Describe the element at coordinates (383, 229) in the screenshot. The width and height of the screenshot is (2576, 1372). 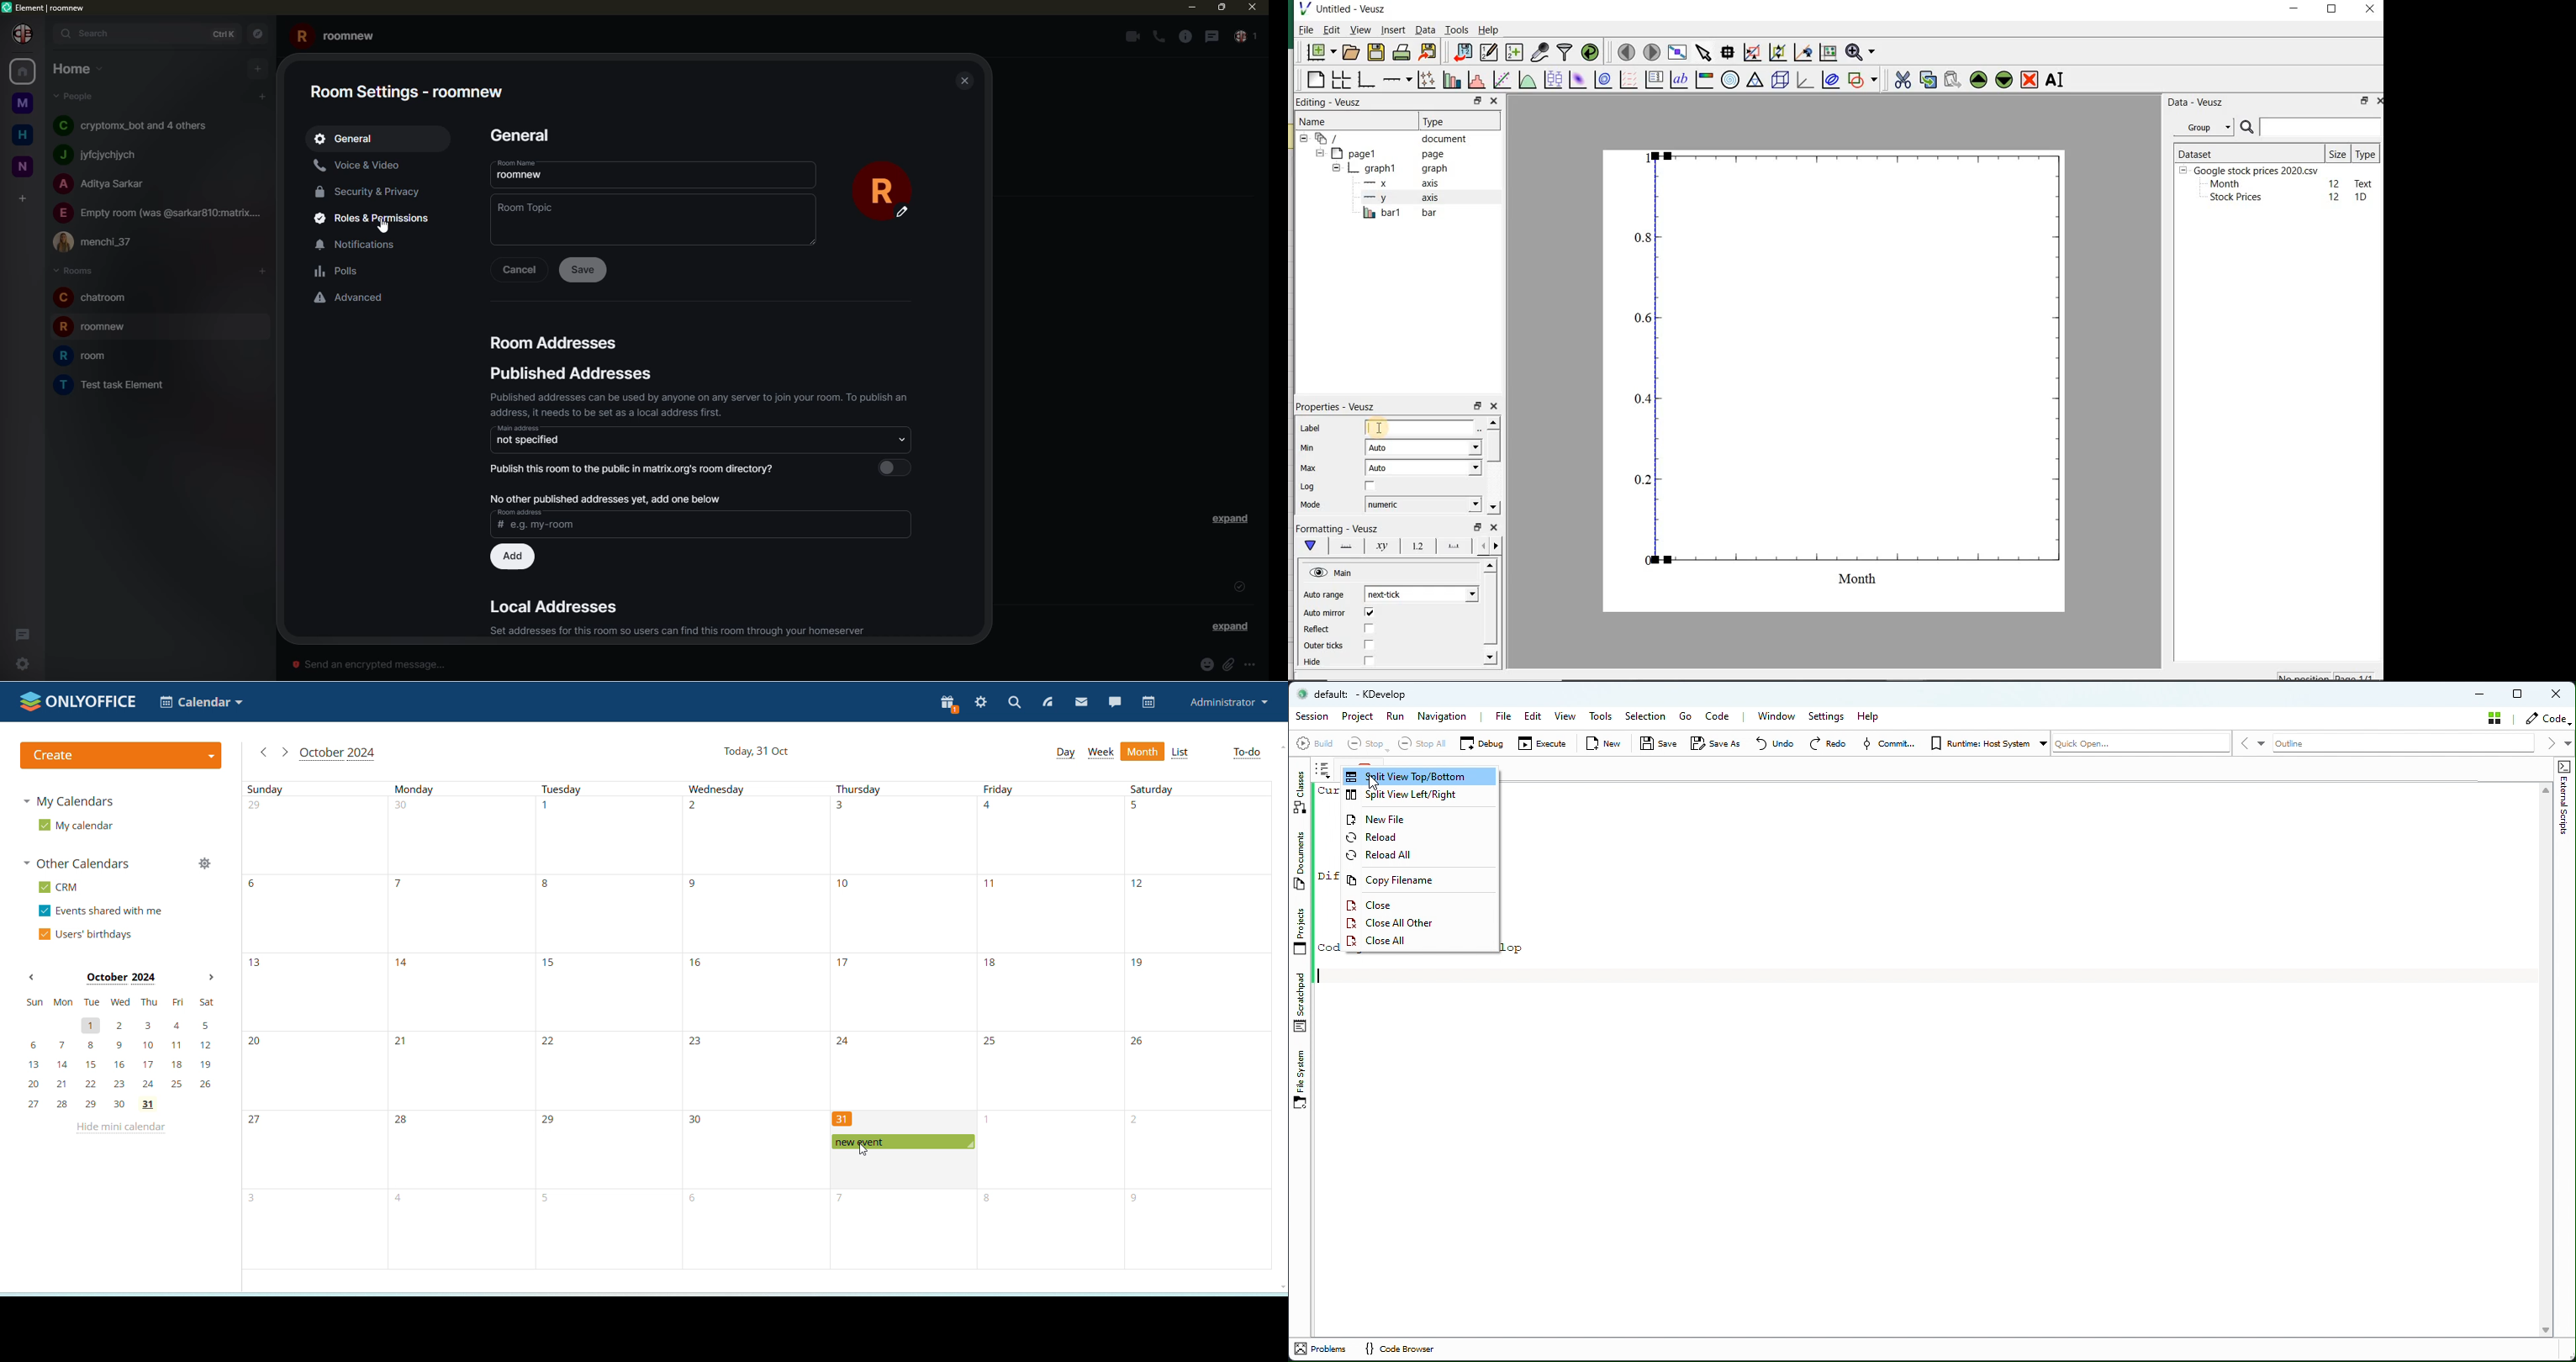
I see `cursor` at that location.